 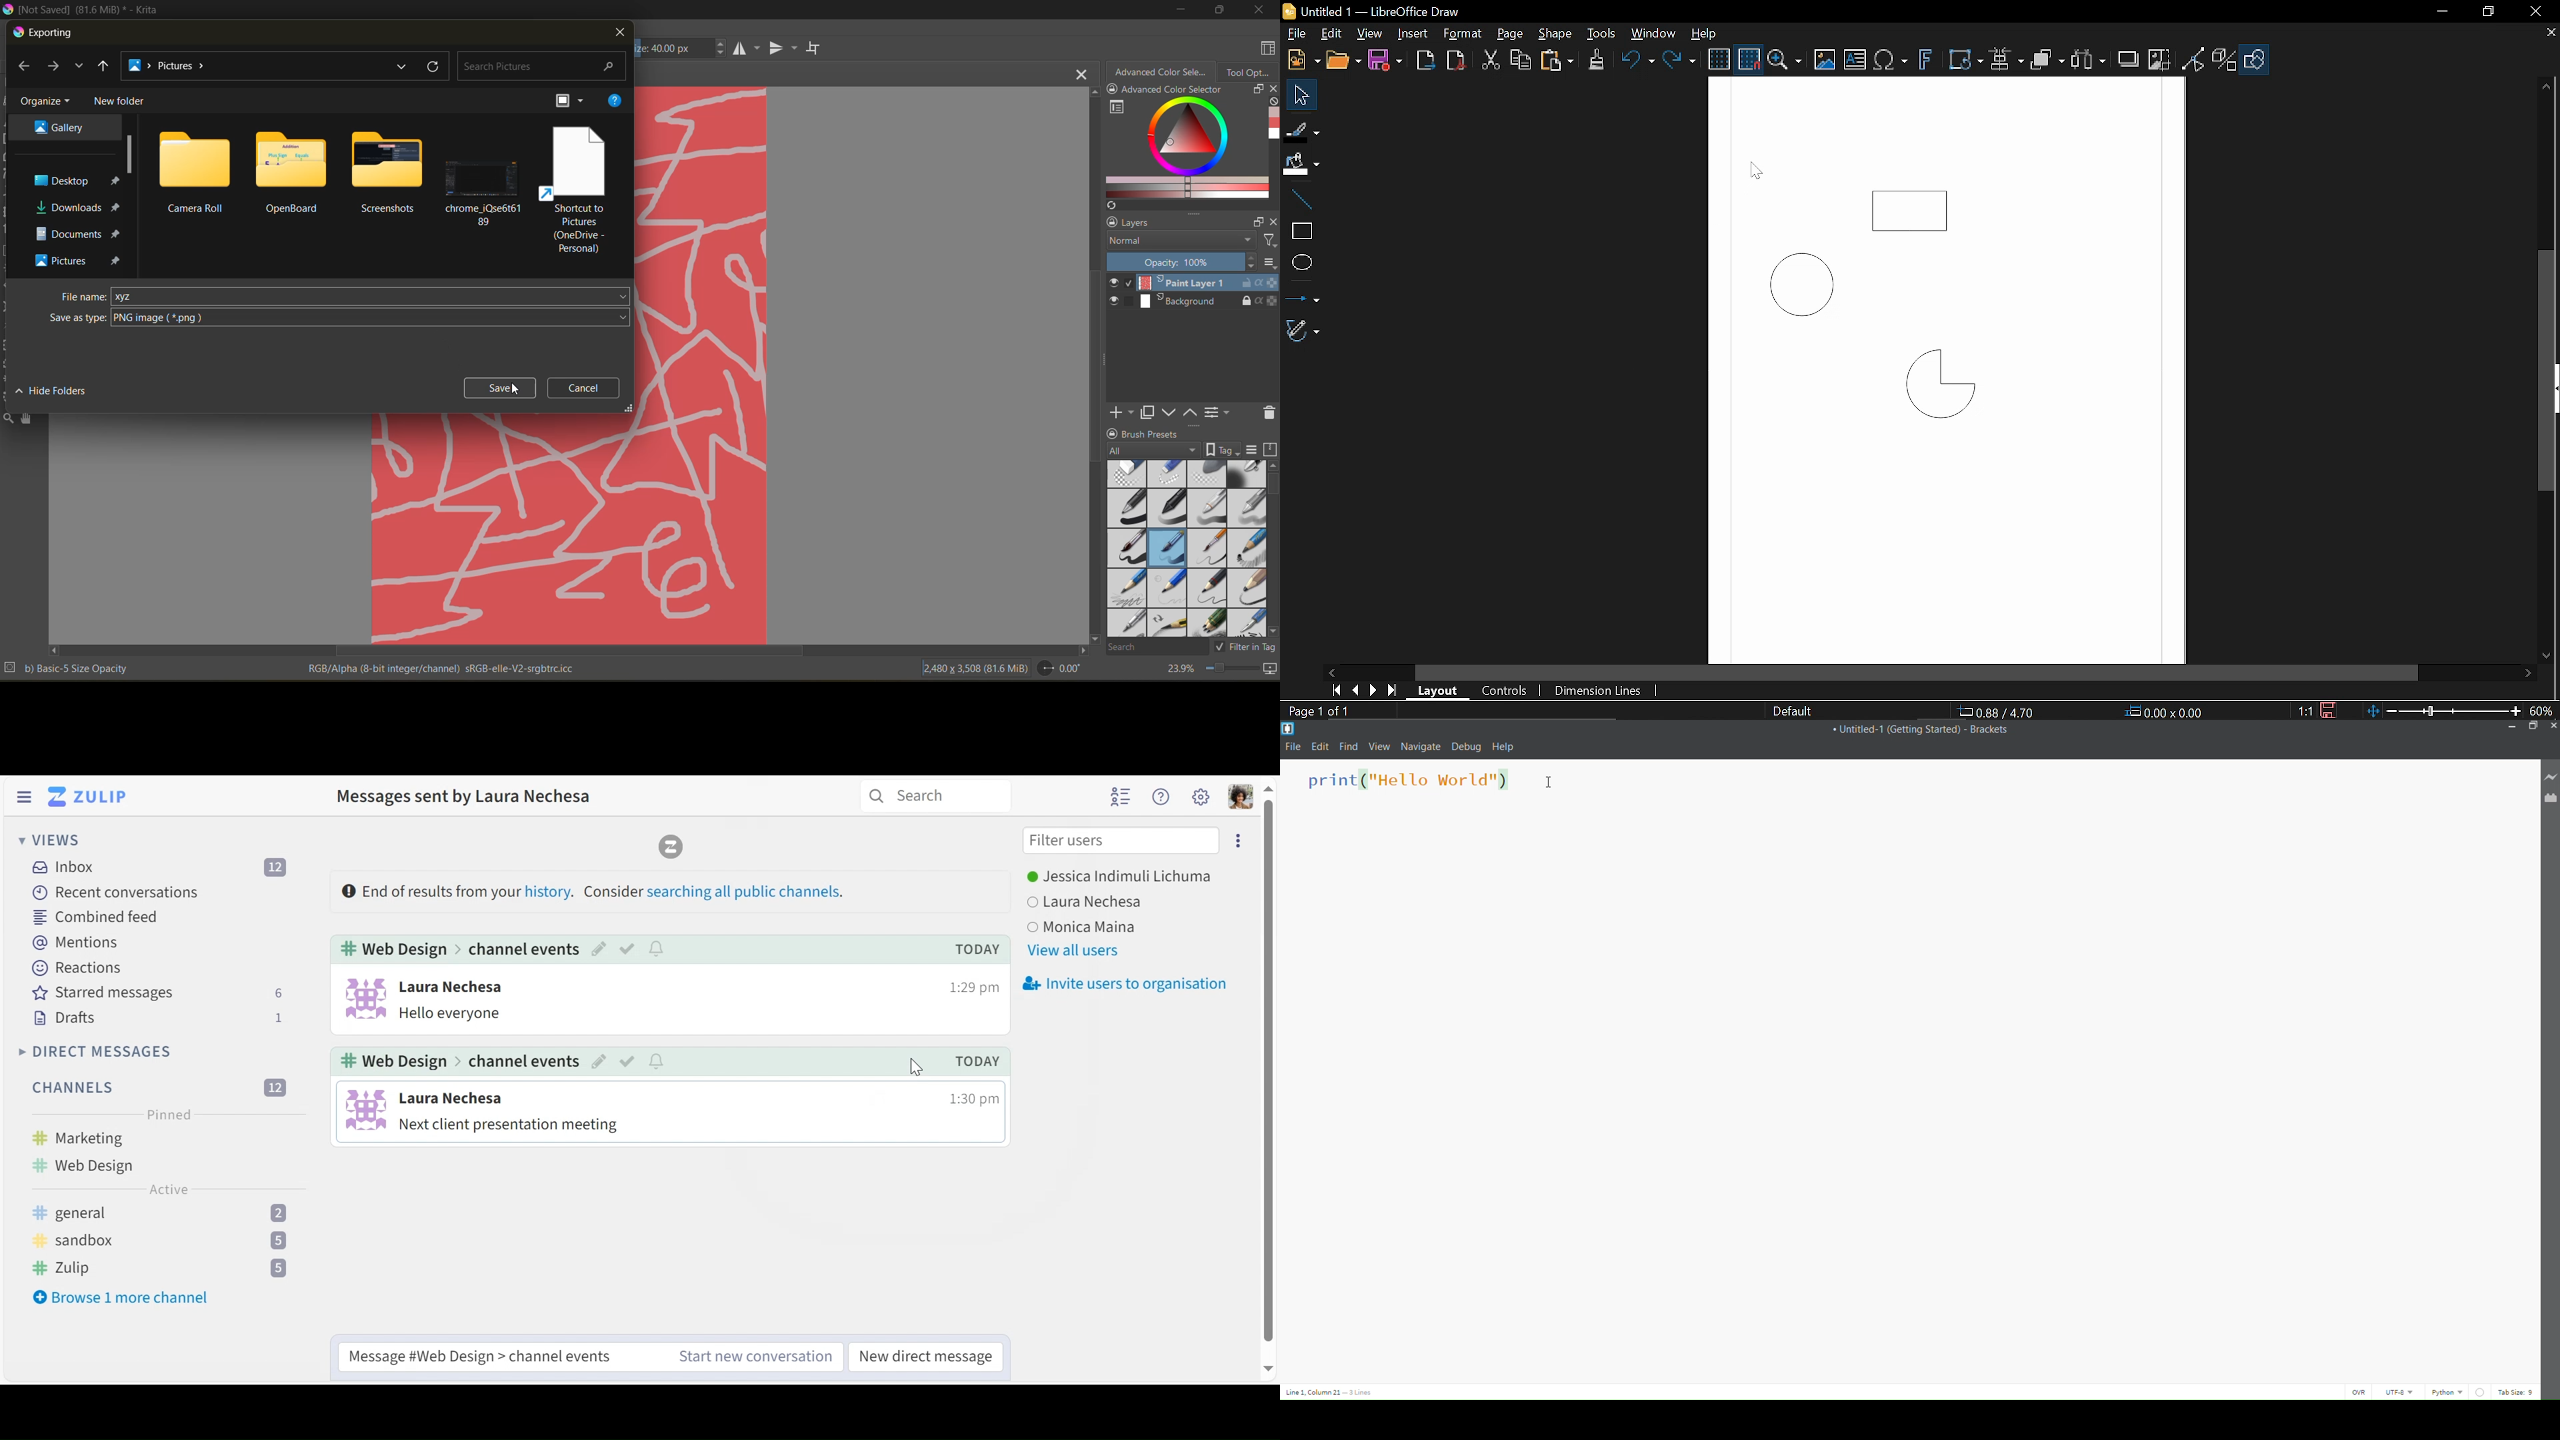 I want to click on Snap to grid, so click(x=1748, y=57).